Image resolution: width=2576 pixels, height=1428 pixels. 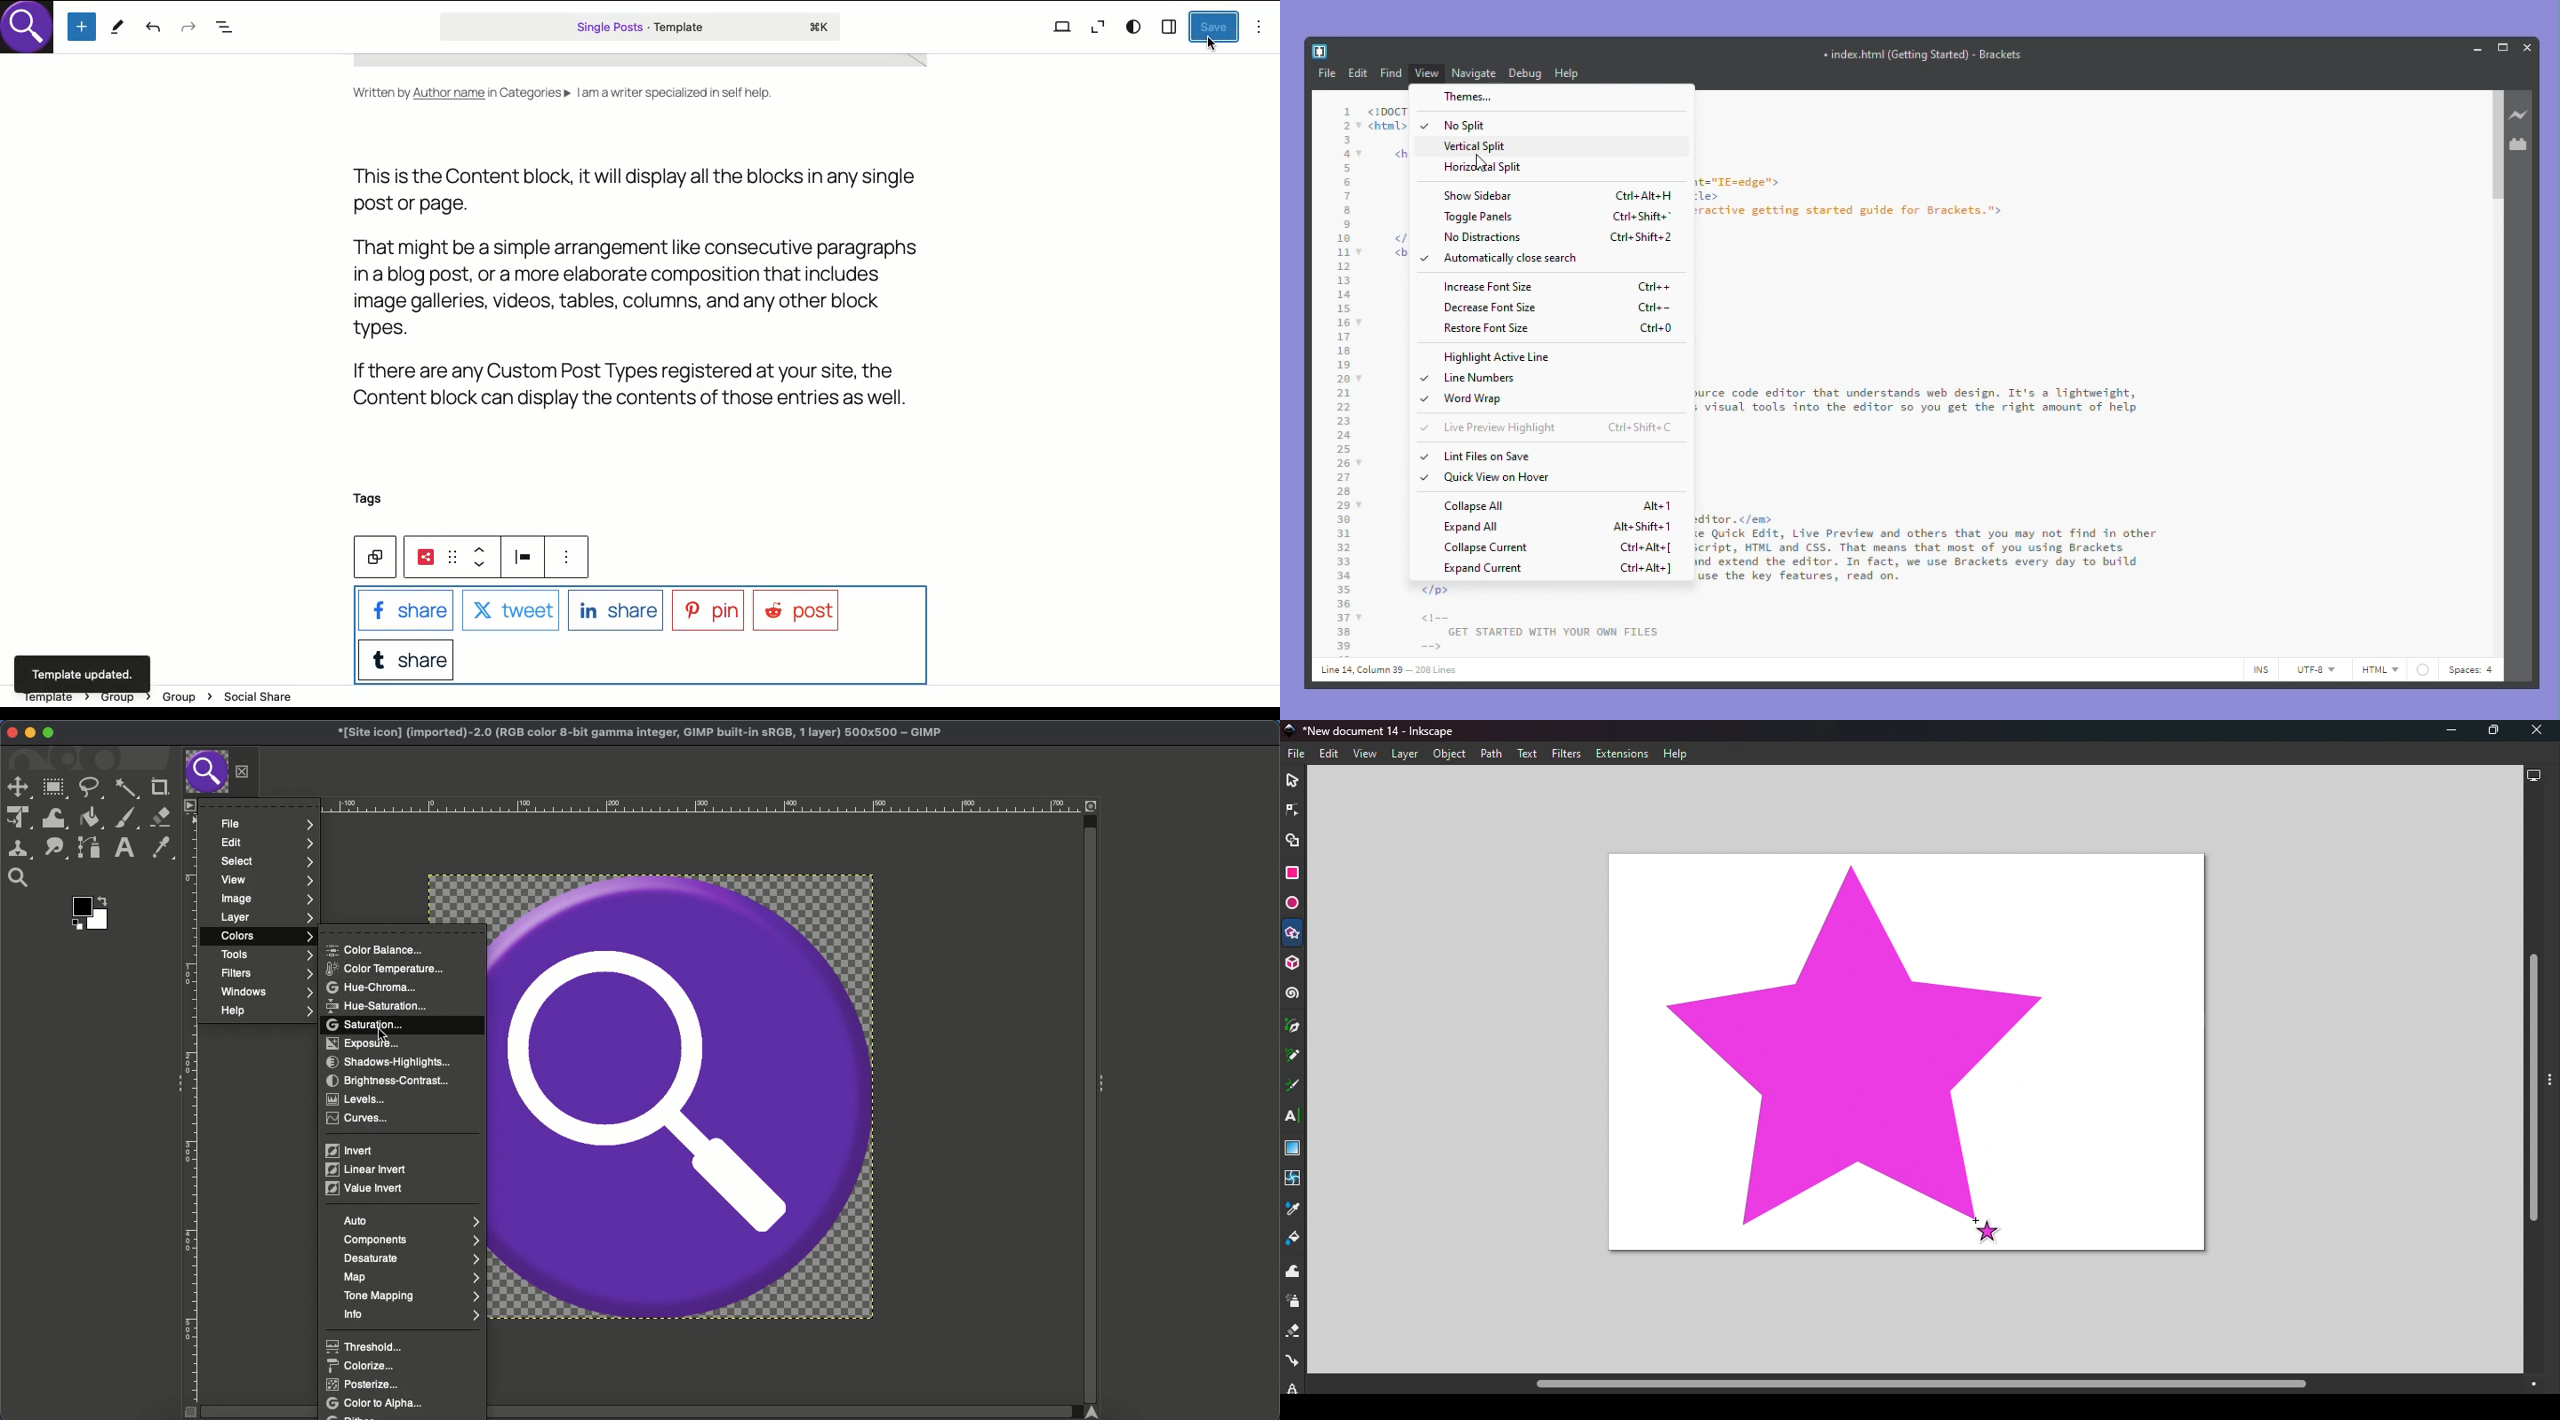 What do you see at coordinates (19, 851) in the screenshot?
I see `Clone tool` at bounding box center [19, 851].